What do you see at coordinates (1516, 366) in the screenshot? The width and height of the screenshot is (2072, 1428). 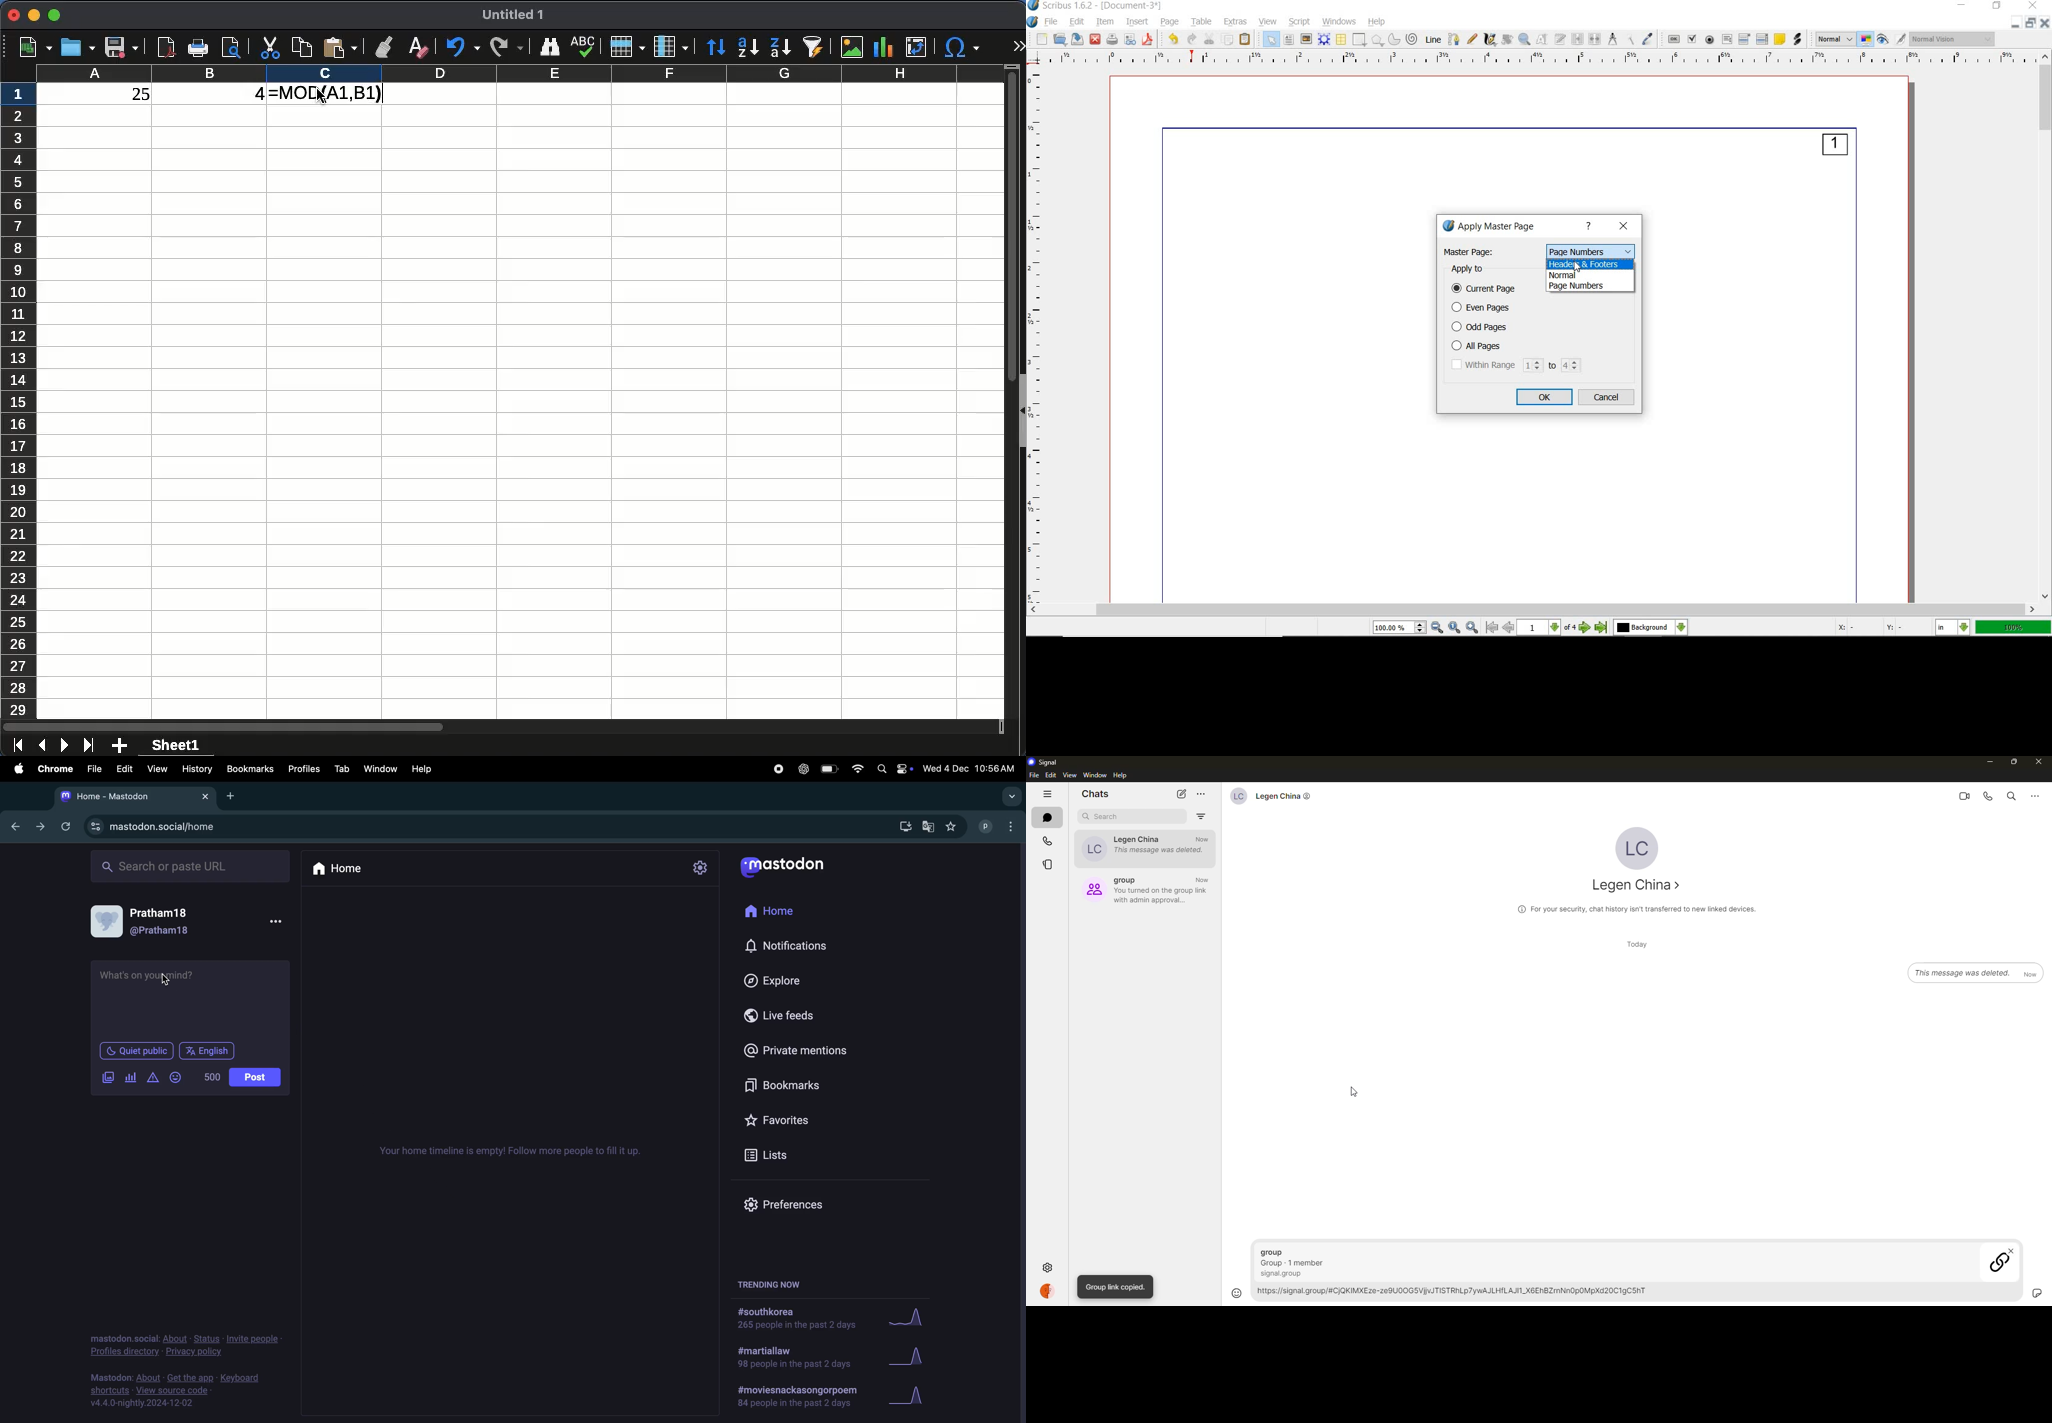 I see `within range` at bounding box center [1516, 366].